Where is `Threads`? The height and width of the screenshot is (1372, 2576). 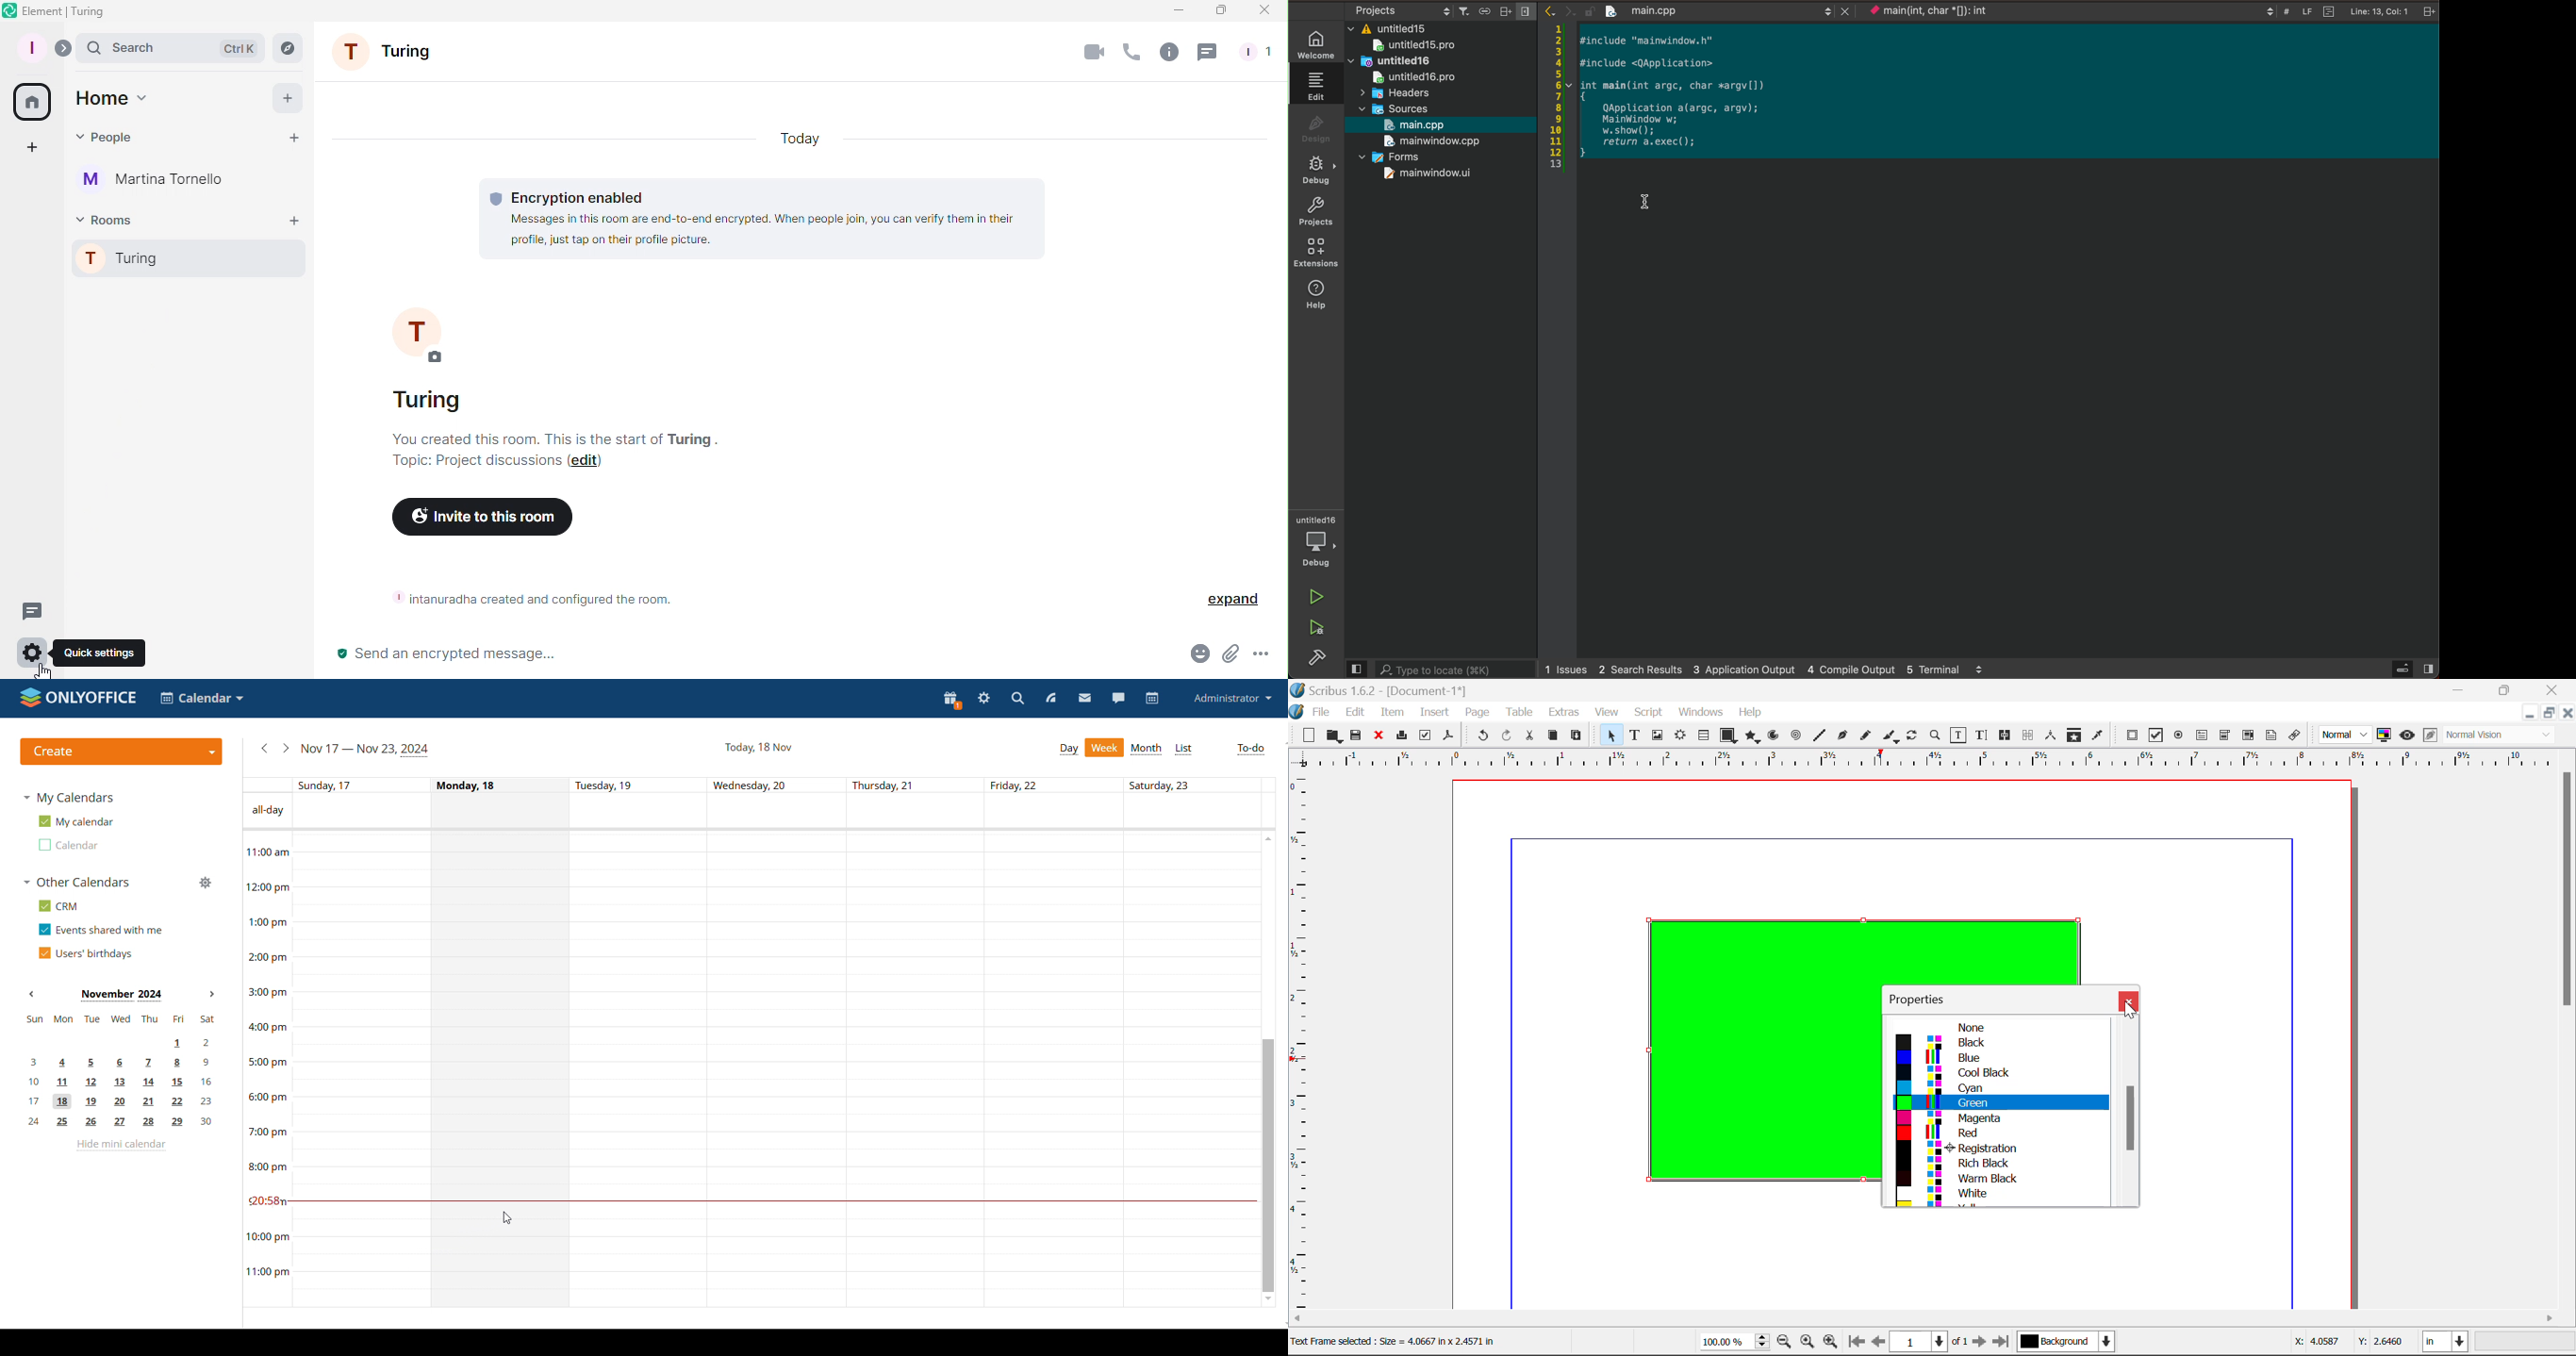
Threads is located at coordinates (1208, 54).